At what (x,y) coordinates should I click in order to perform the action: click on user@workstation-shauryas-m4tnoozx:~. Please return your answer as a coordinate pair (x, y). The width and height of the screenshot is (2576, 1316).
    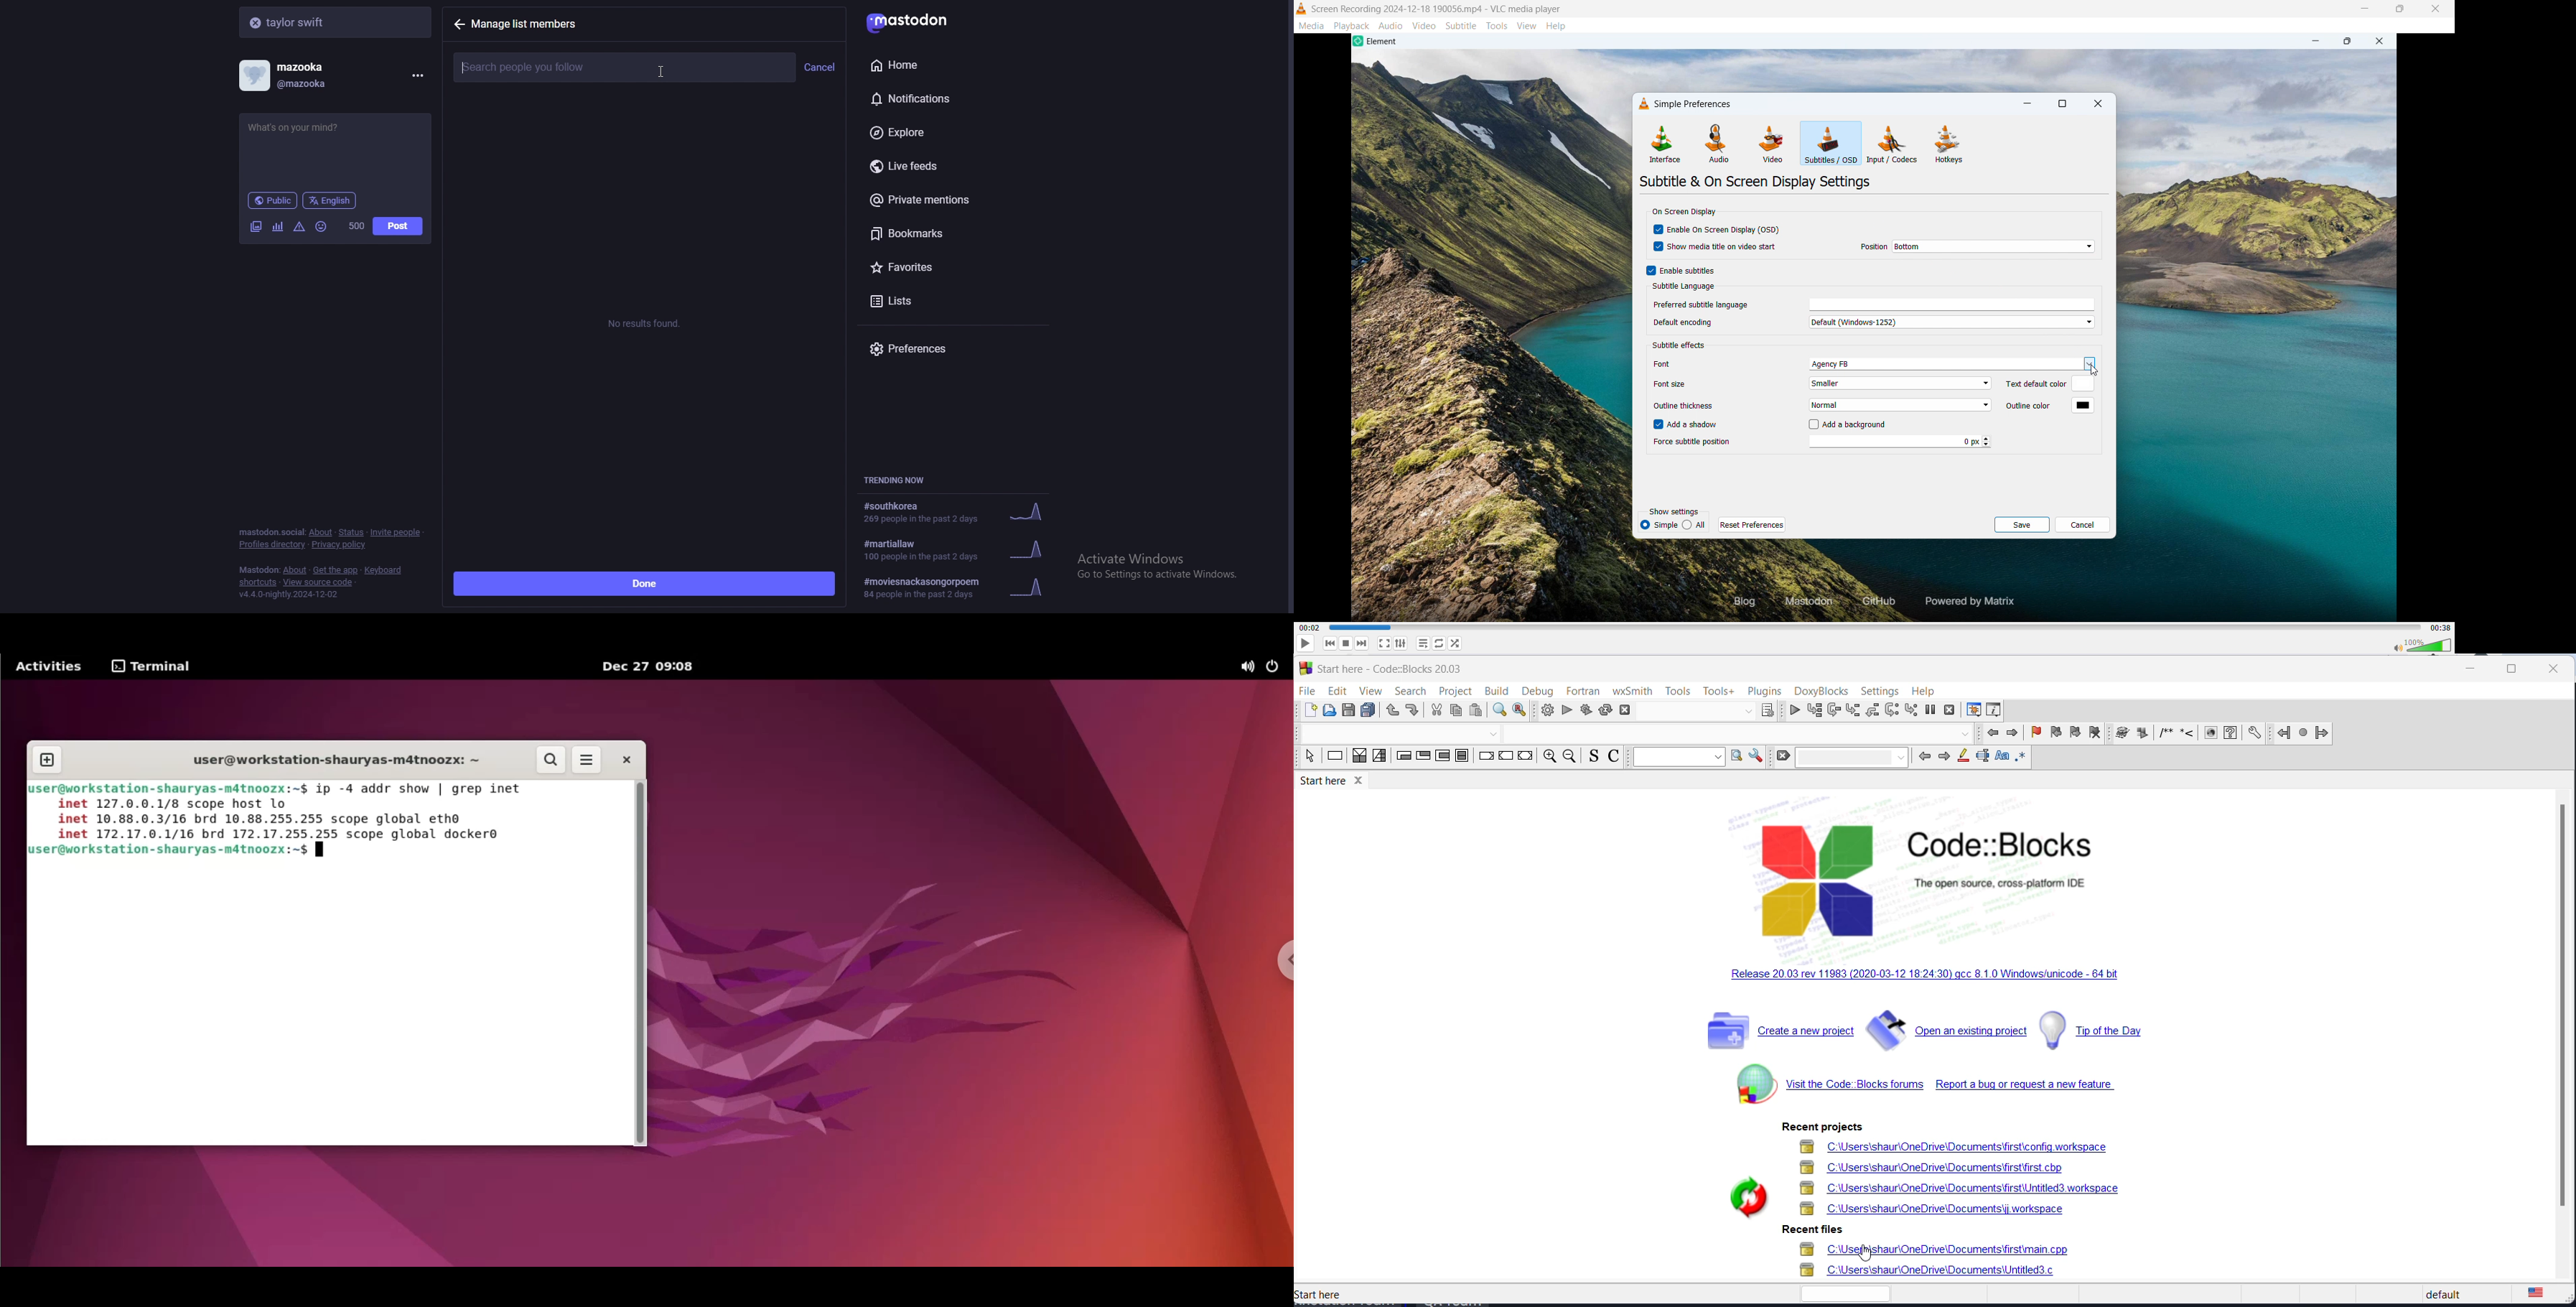
    Looking at the image, I should click on (331, 759).